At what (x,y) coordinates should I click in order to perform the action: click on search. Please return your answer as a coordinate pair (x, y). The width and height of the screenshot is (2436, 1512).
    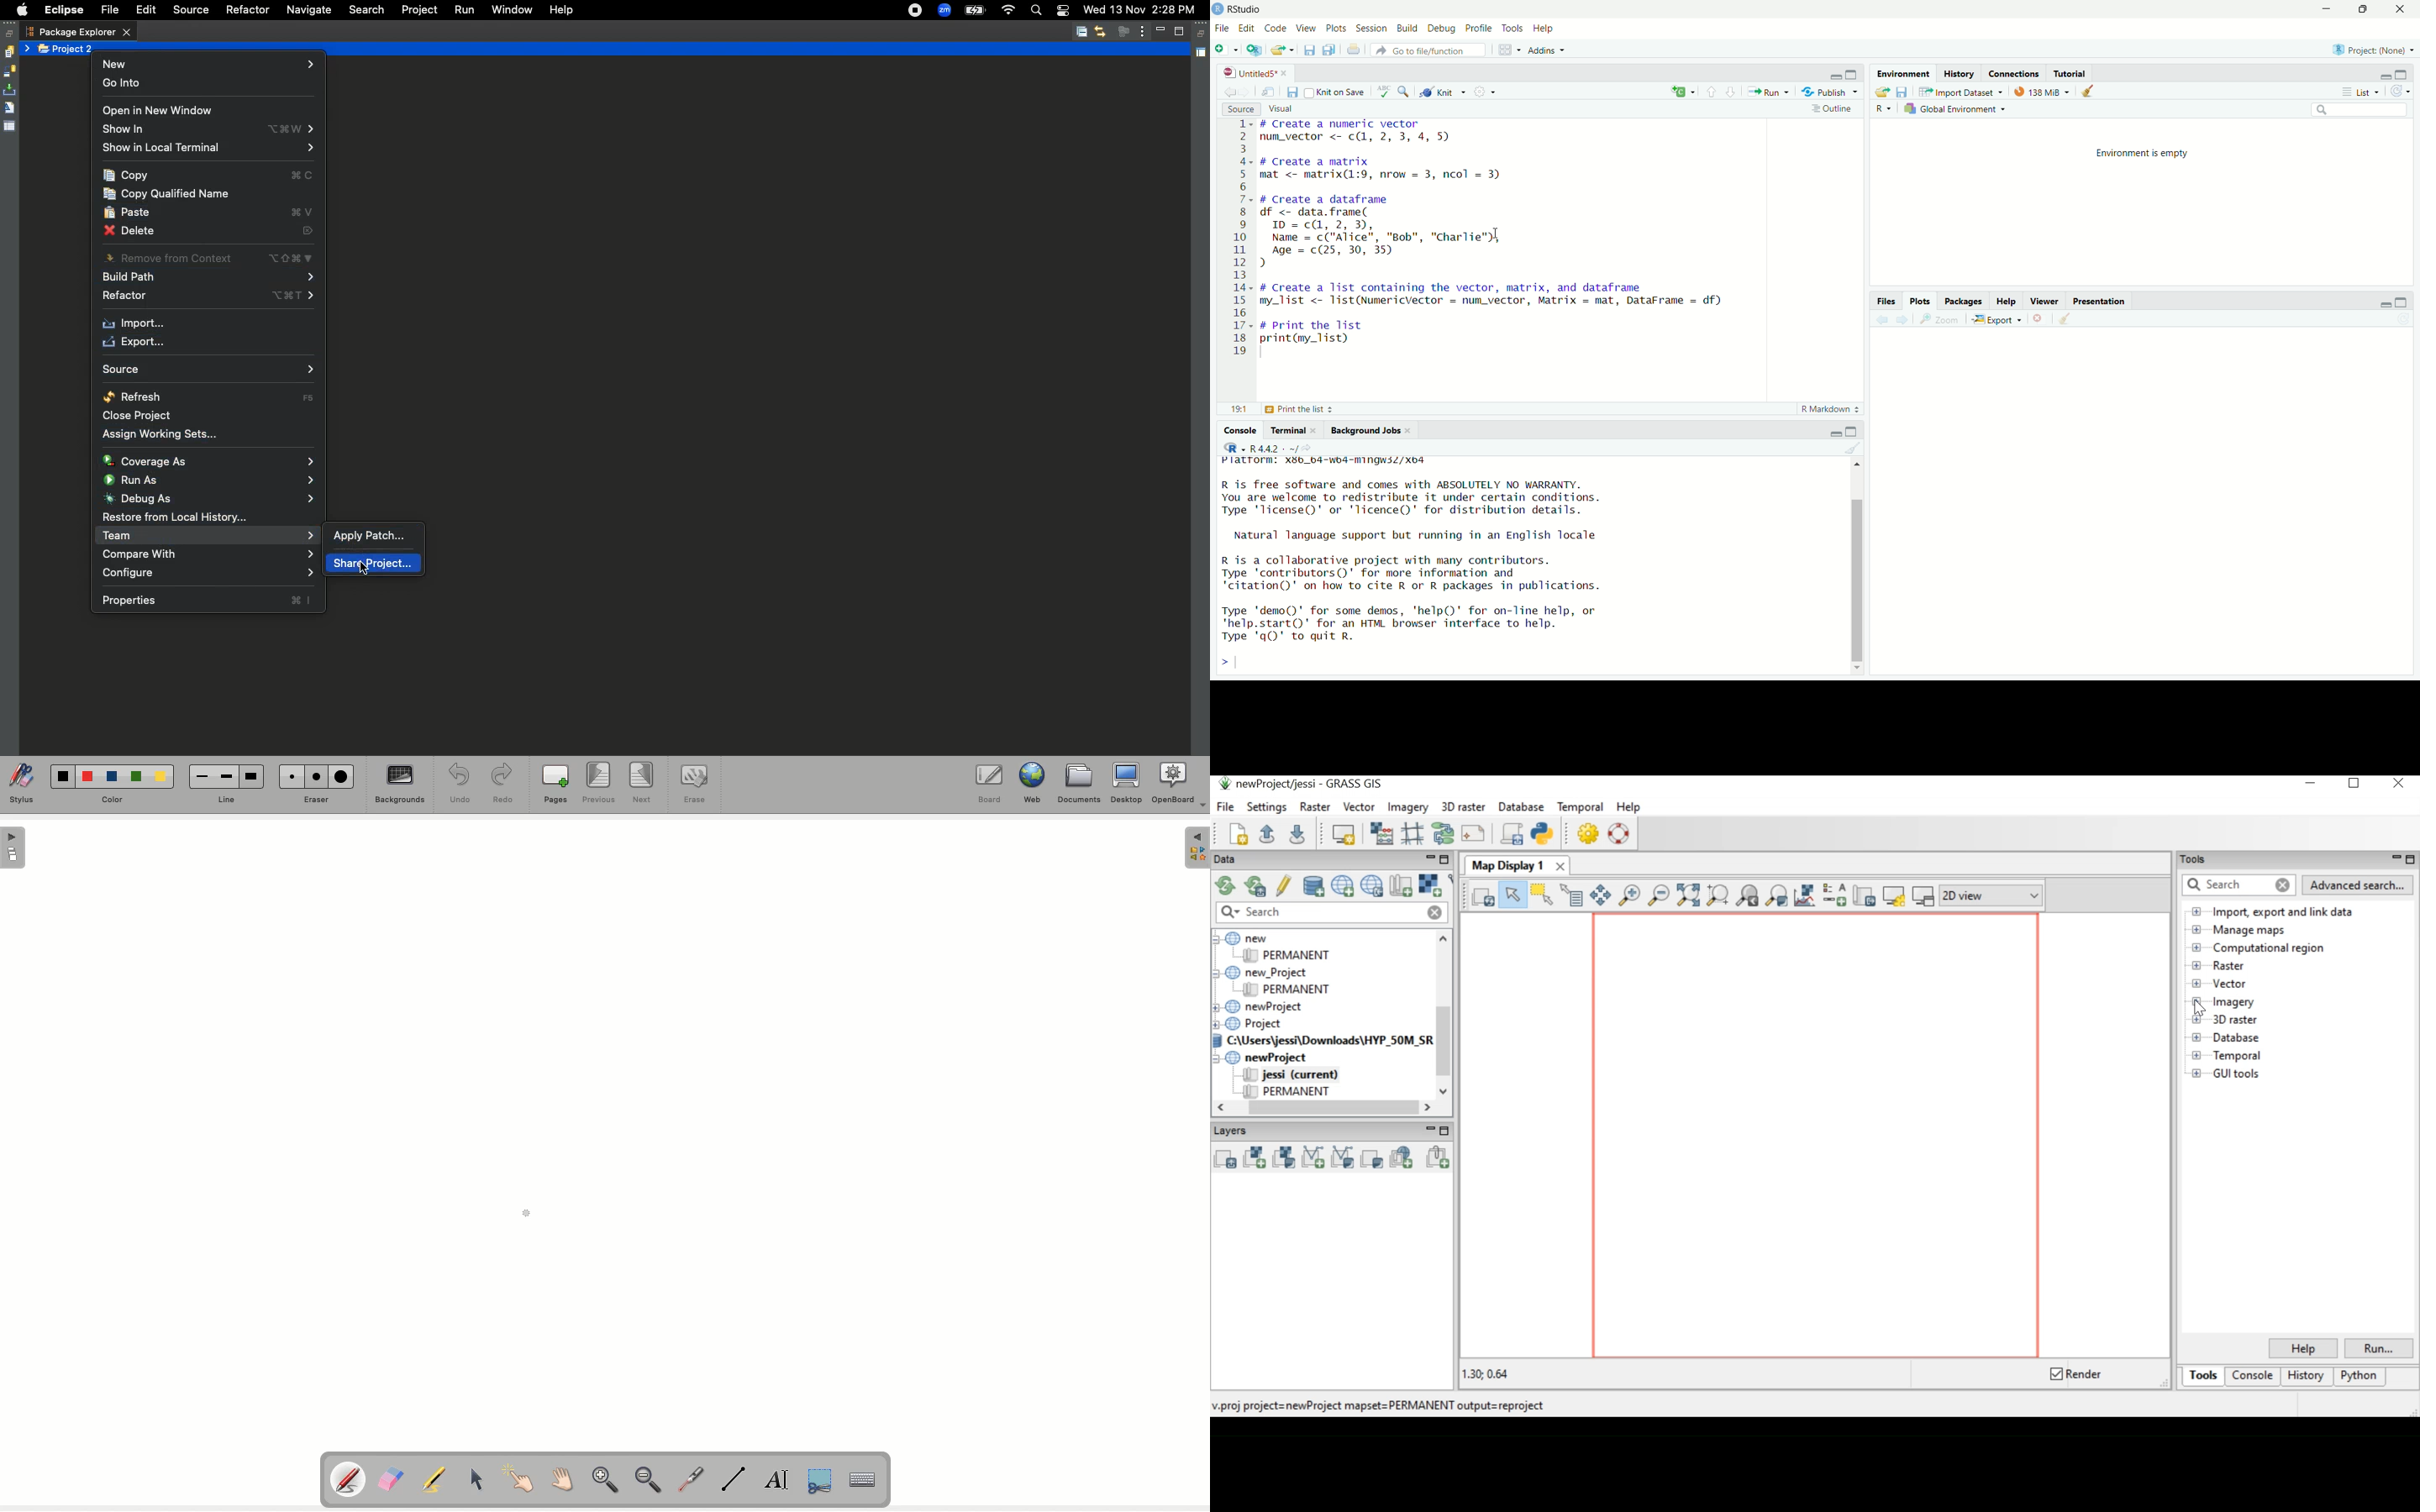
    Looking at the image, I should click on (1405, 92).